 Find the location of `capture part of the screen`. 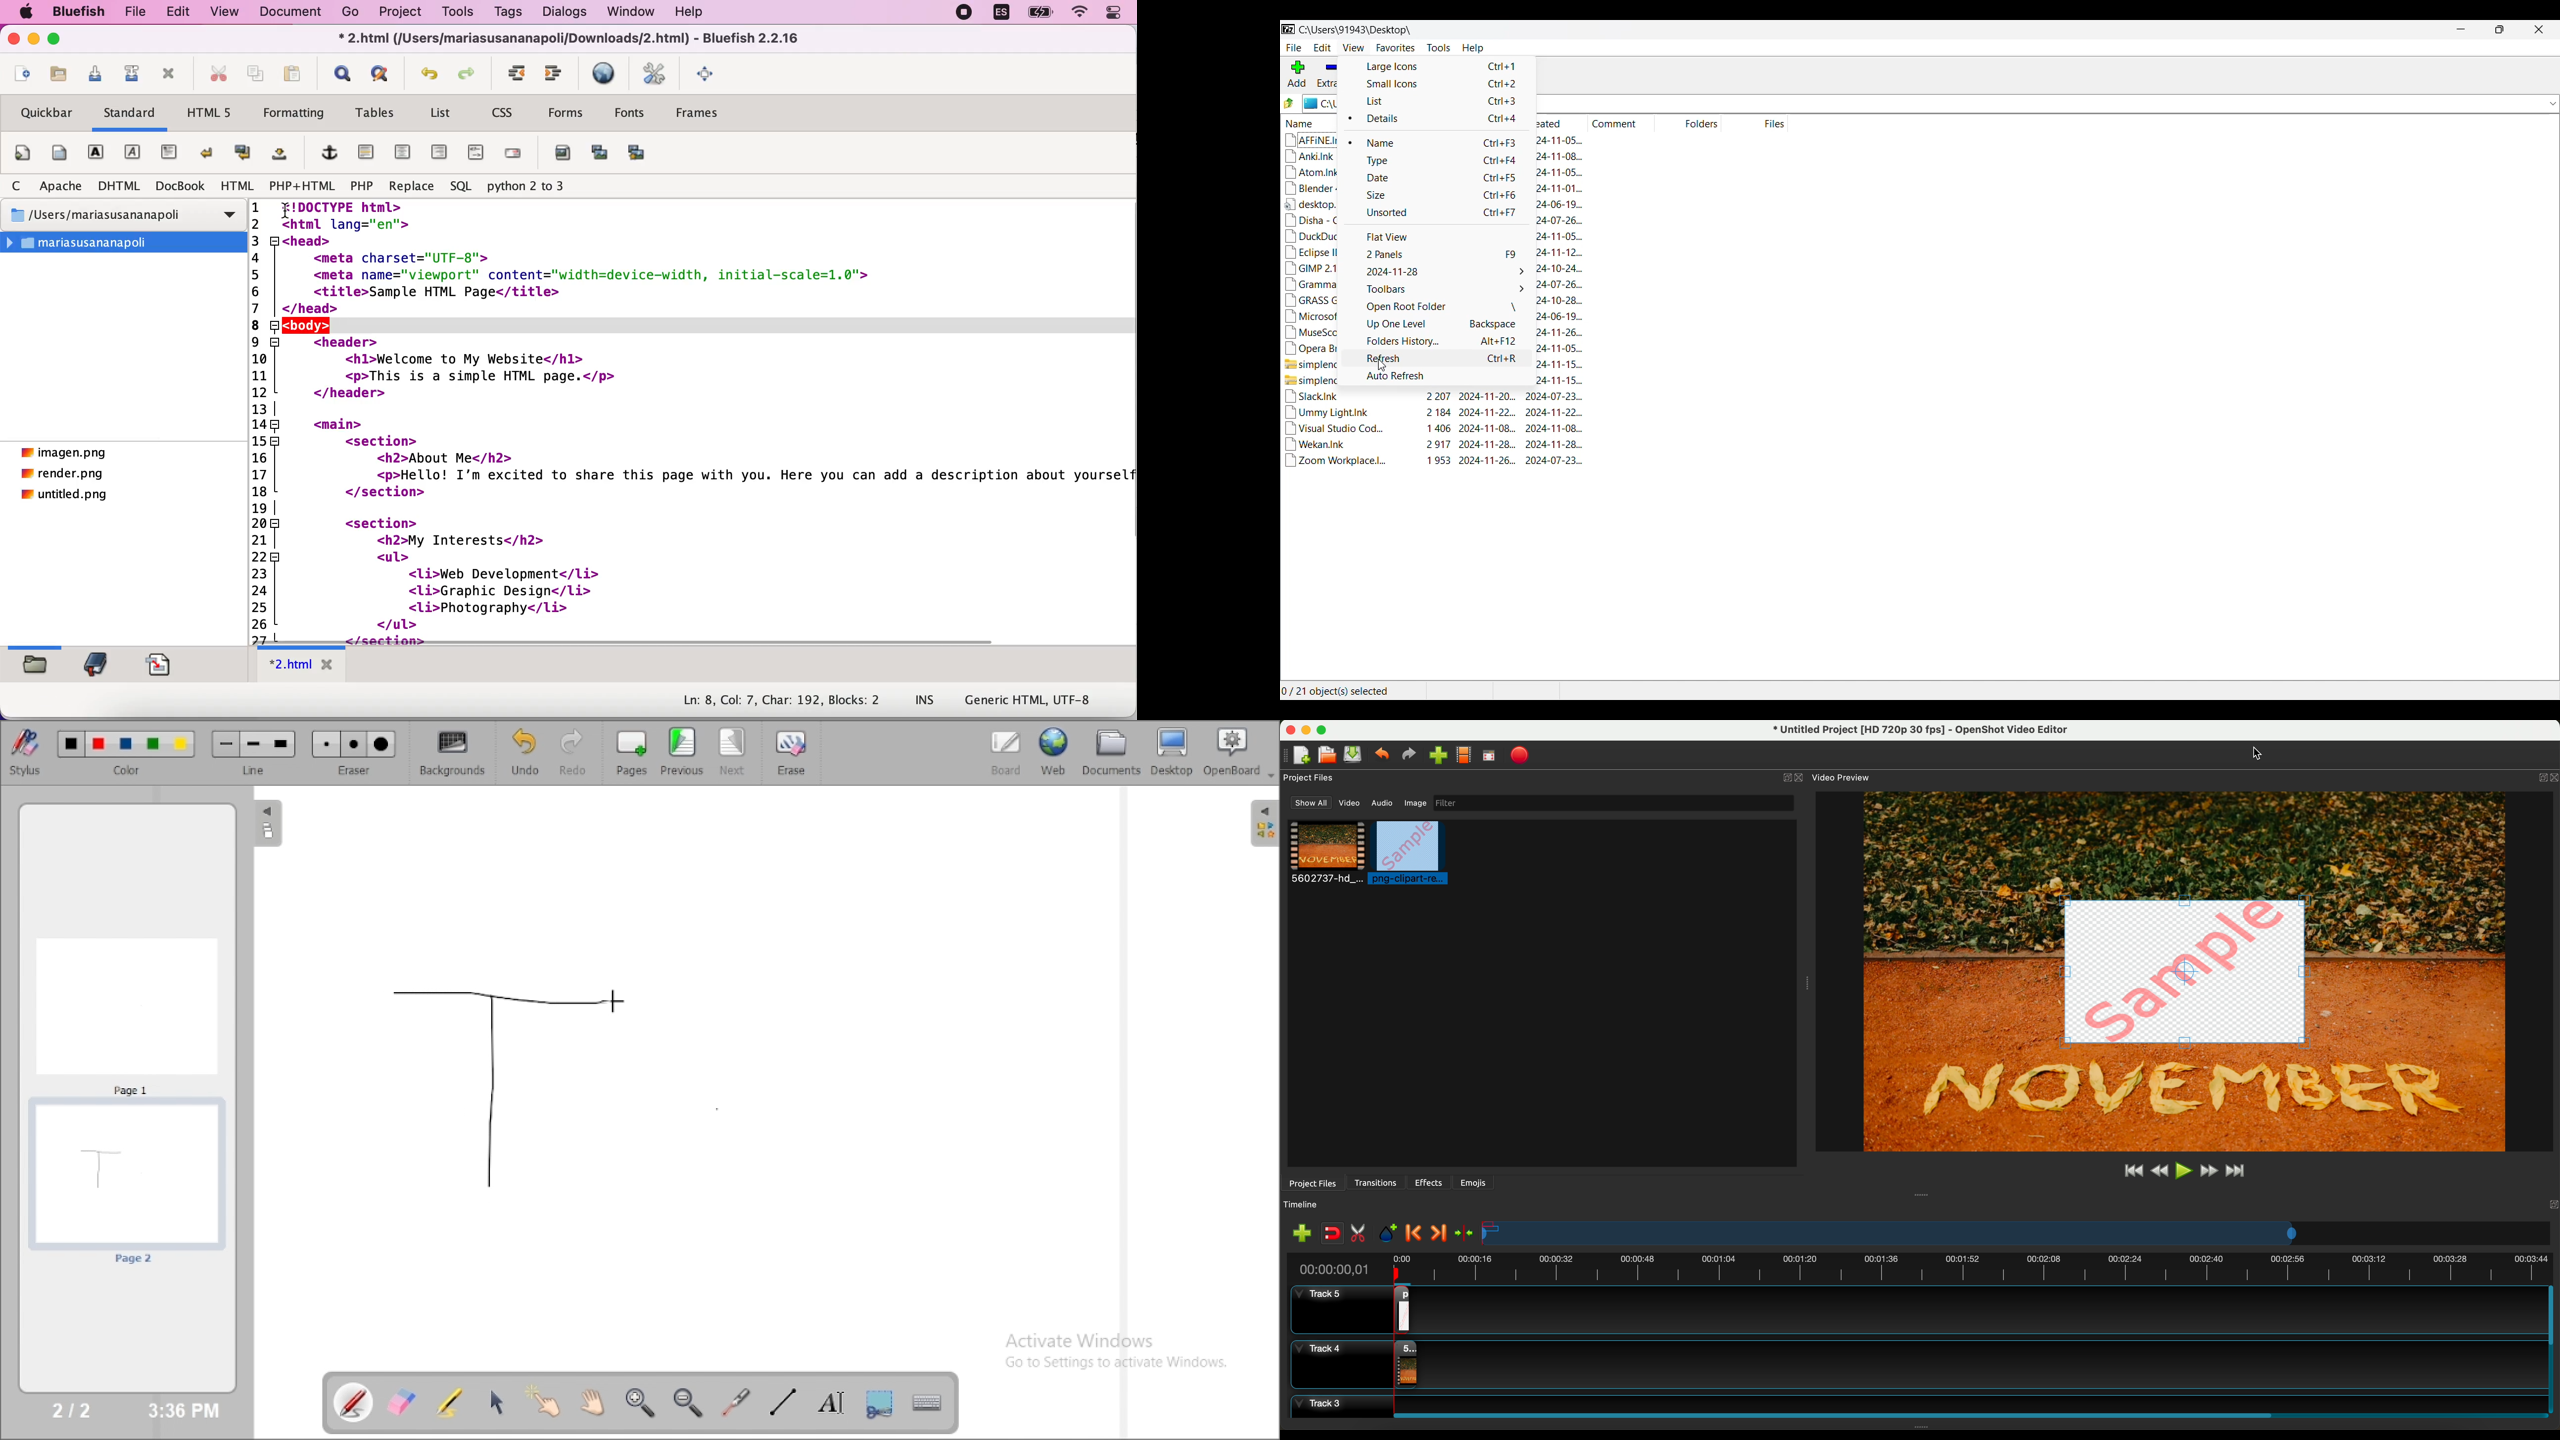

capture part of the screen is located at coordinates (879, 1403).